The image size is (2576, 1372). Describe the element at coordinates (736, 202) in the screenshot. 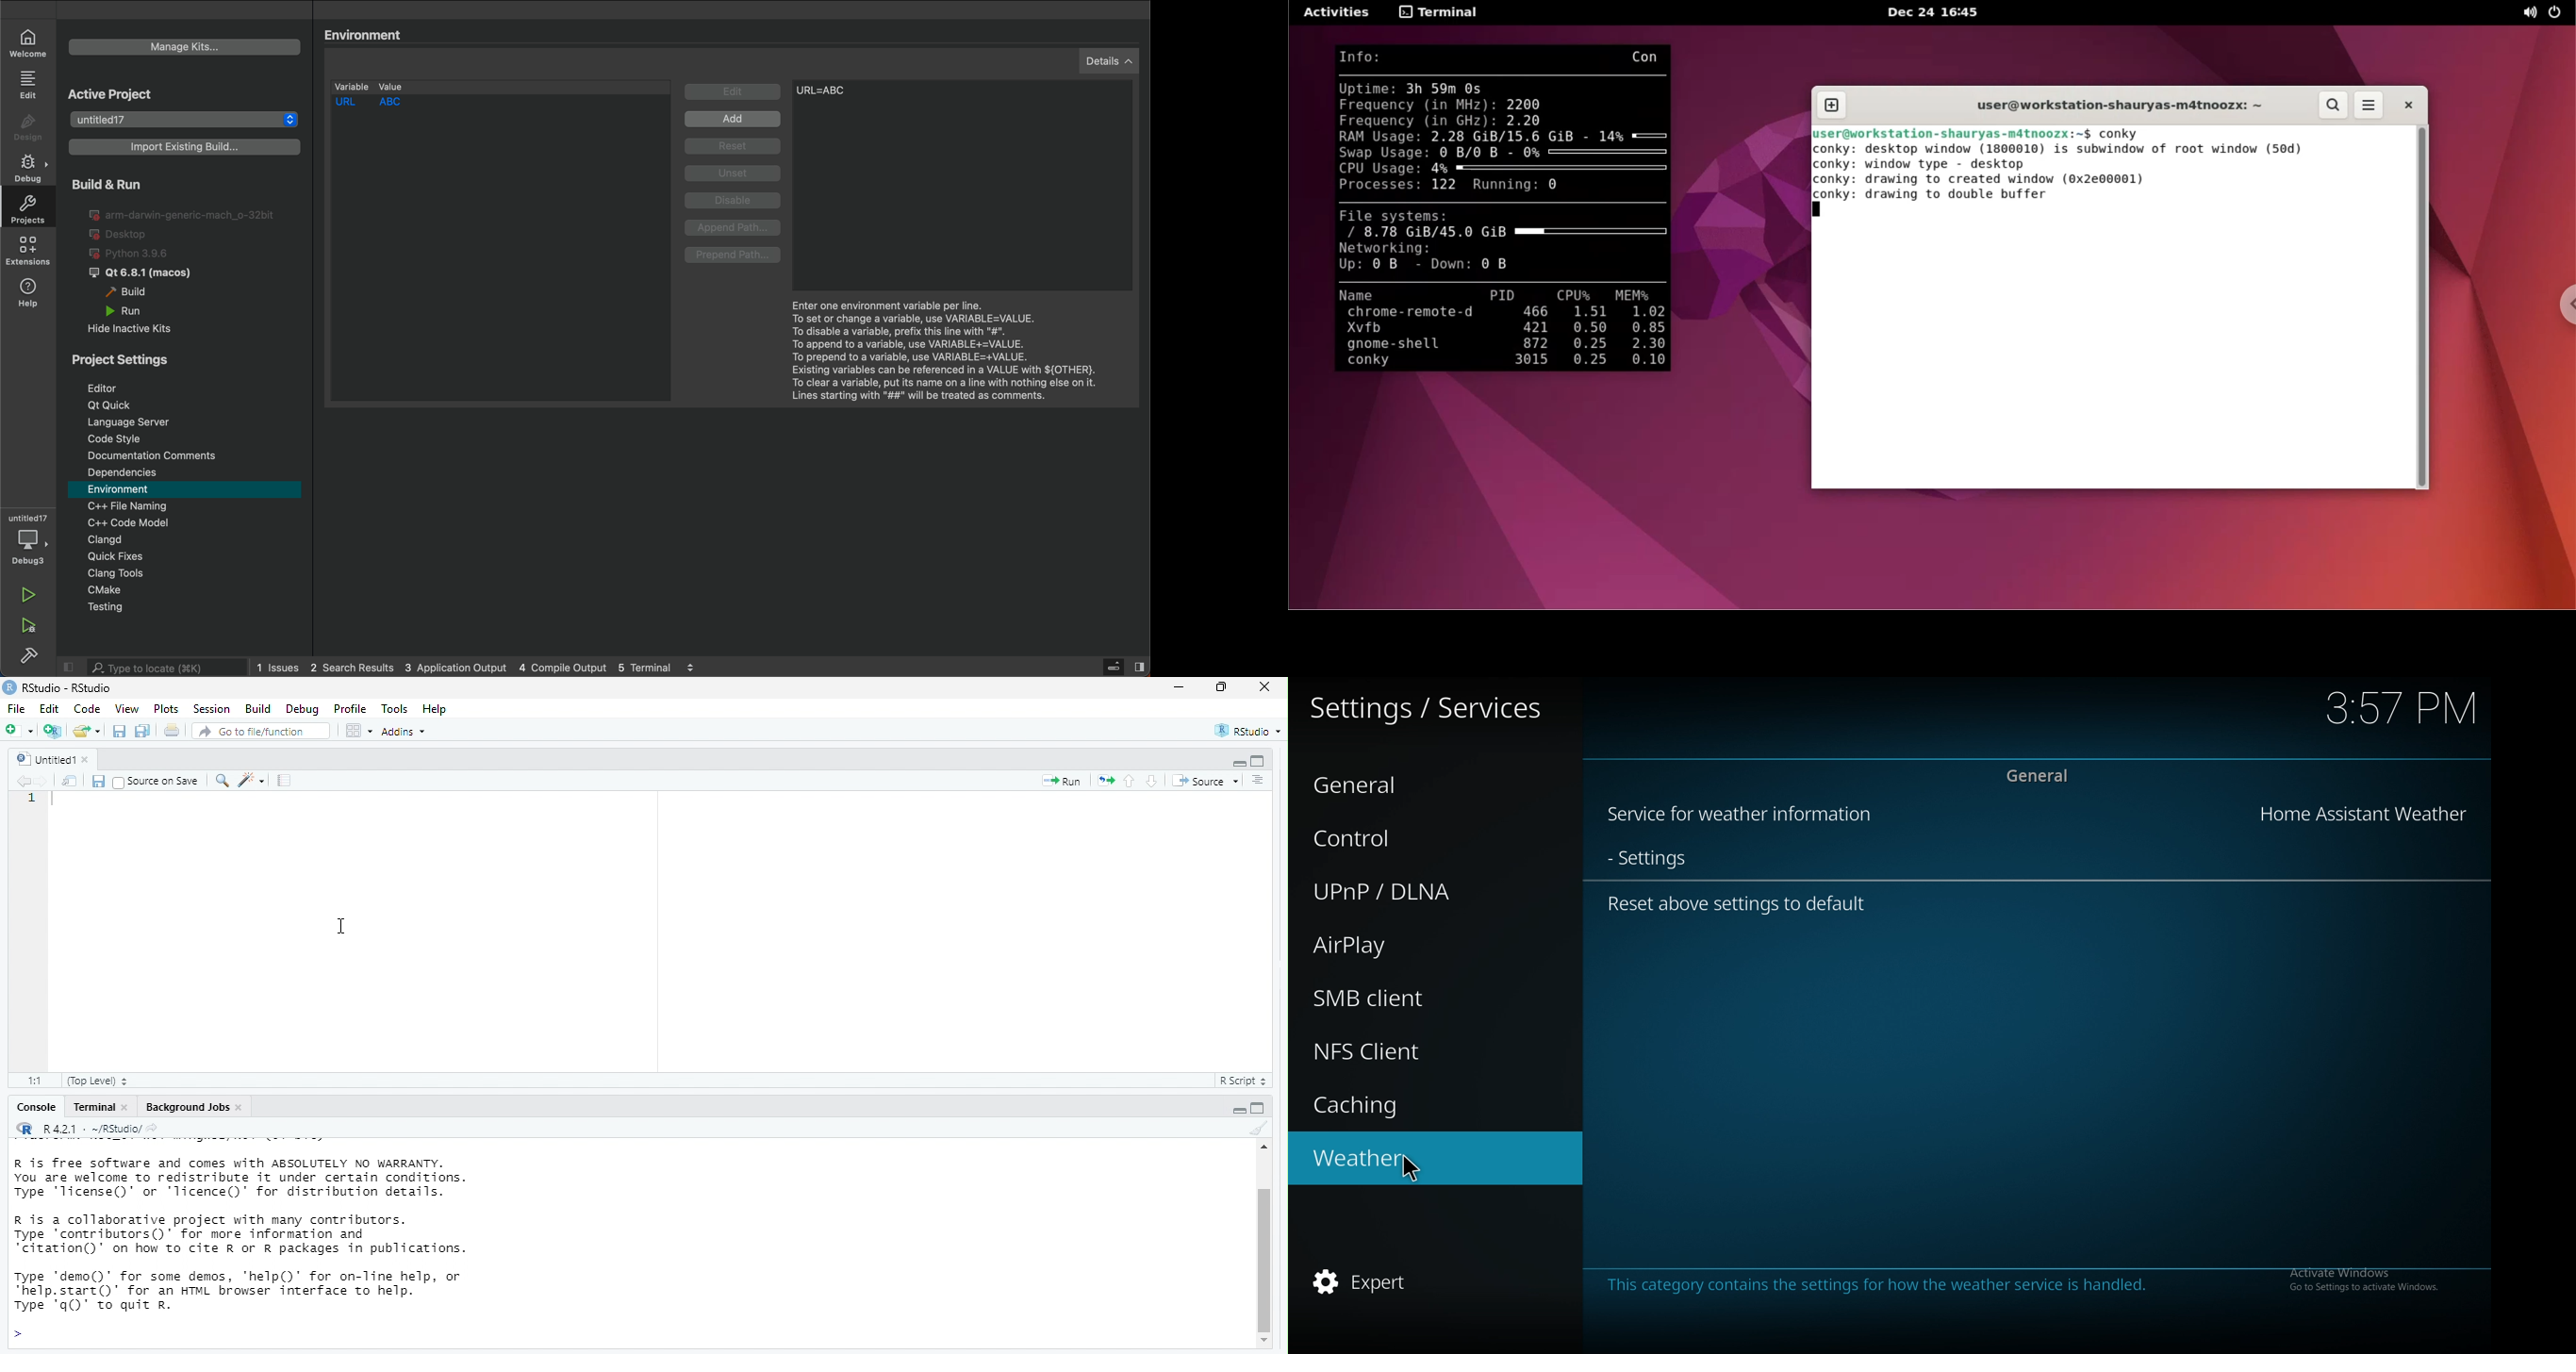

I see `Disable` at that location.